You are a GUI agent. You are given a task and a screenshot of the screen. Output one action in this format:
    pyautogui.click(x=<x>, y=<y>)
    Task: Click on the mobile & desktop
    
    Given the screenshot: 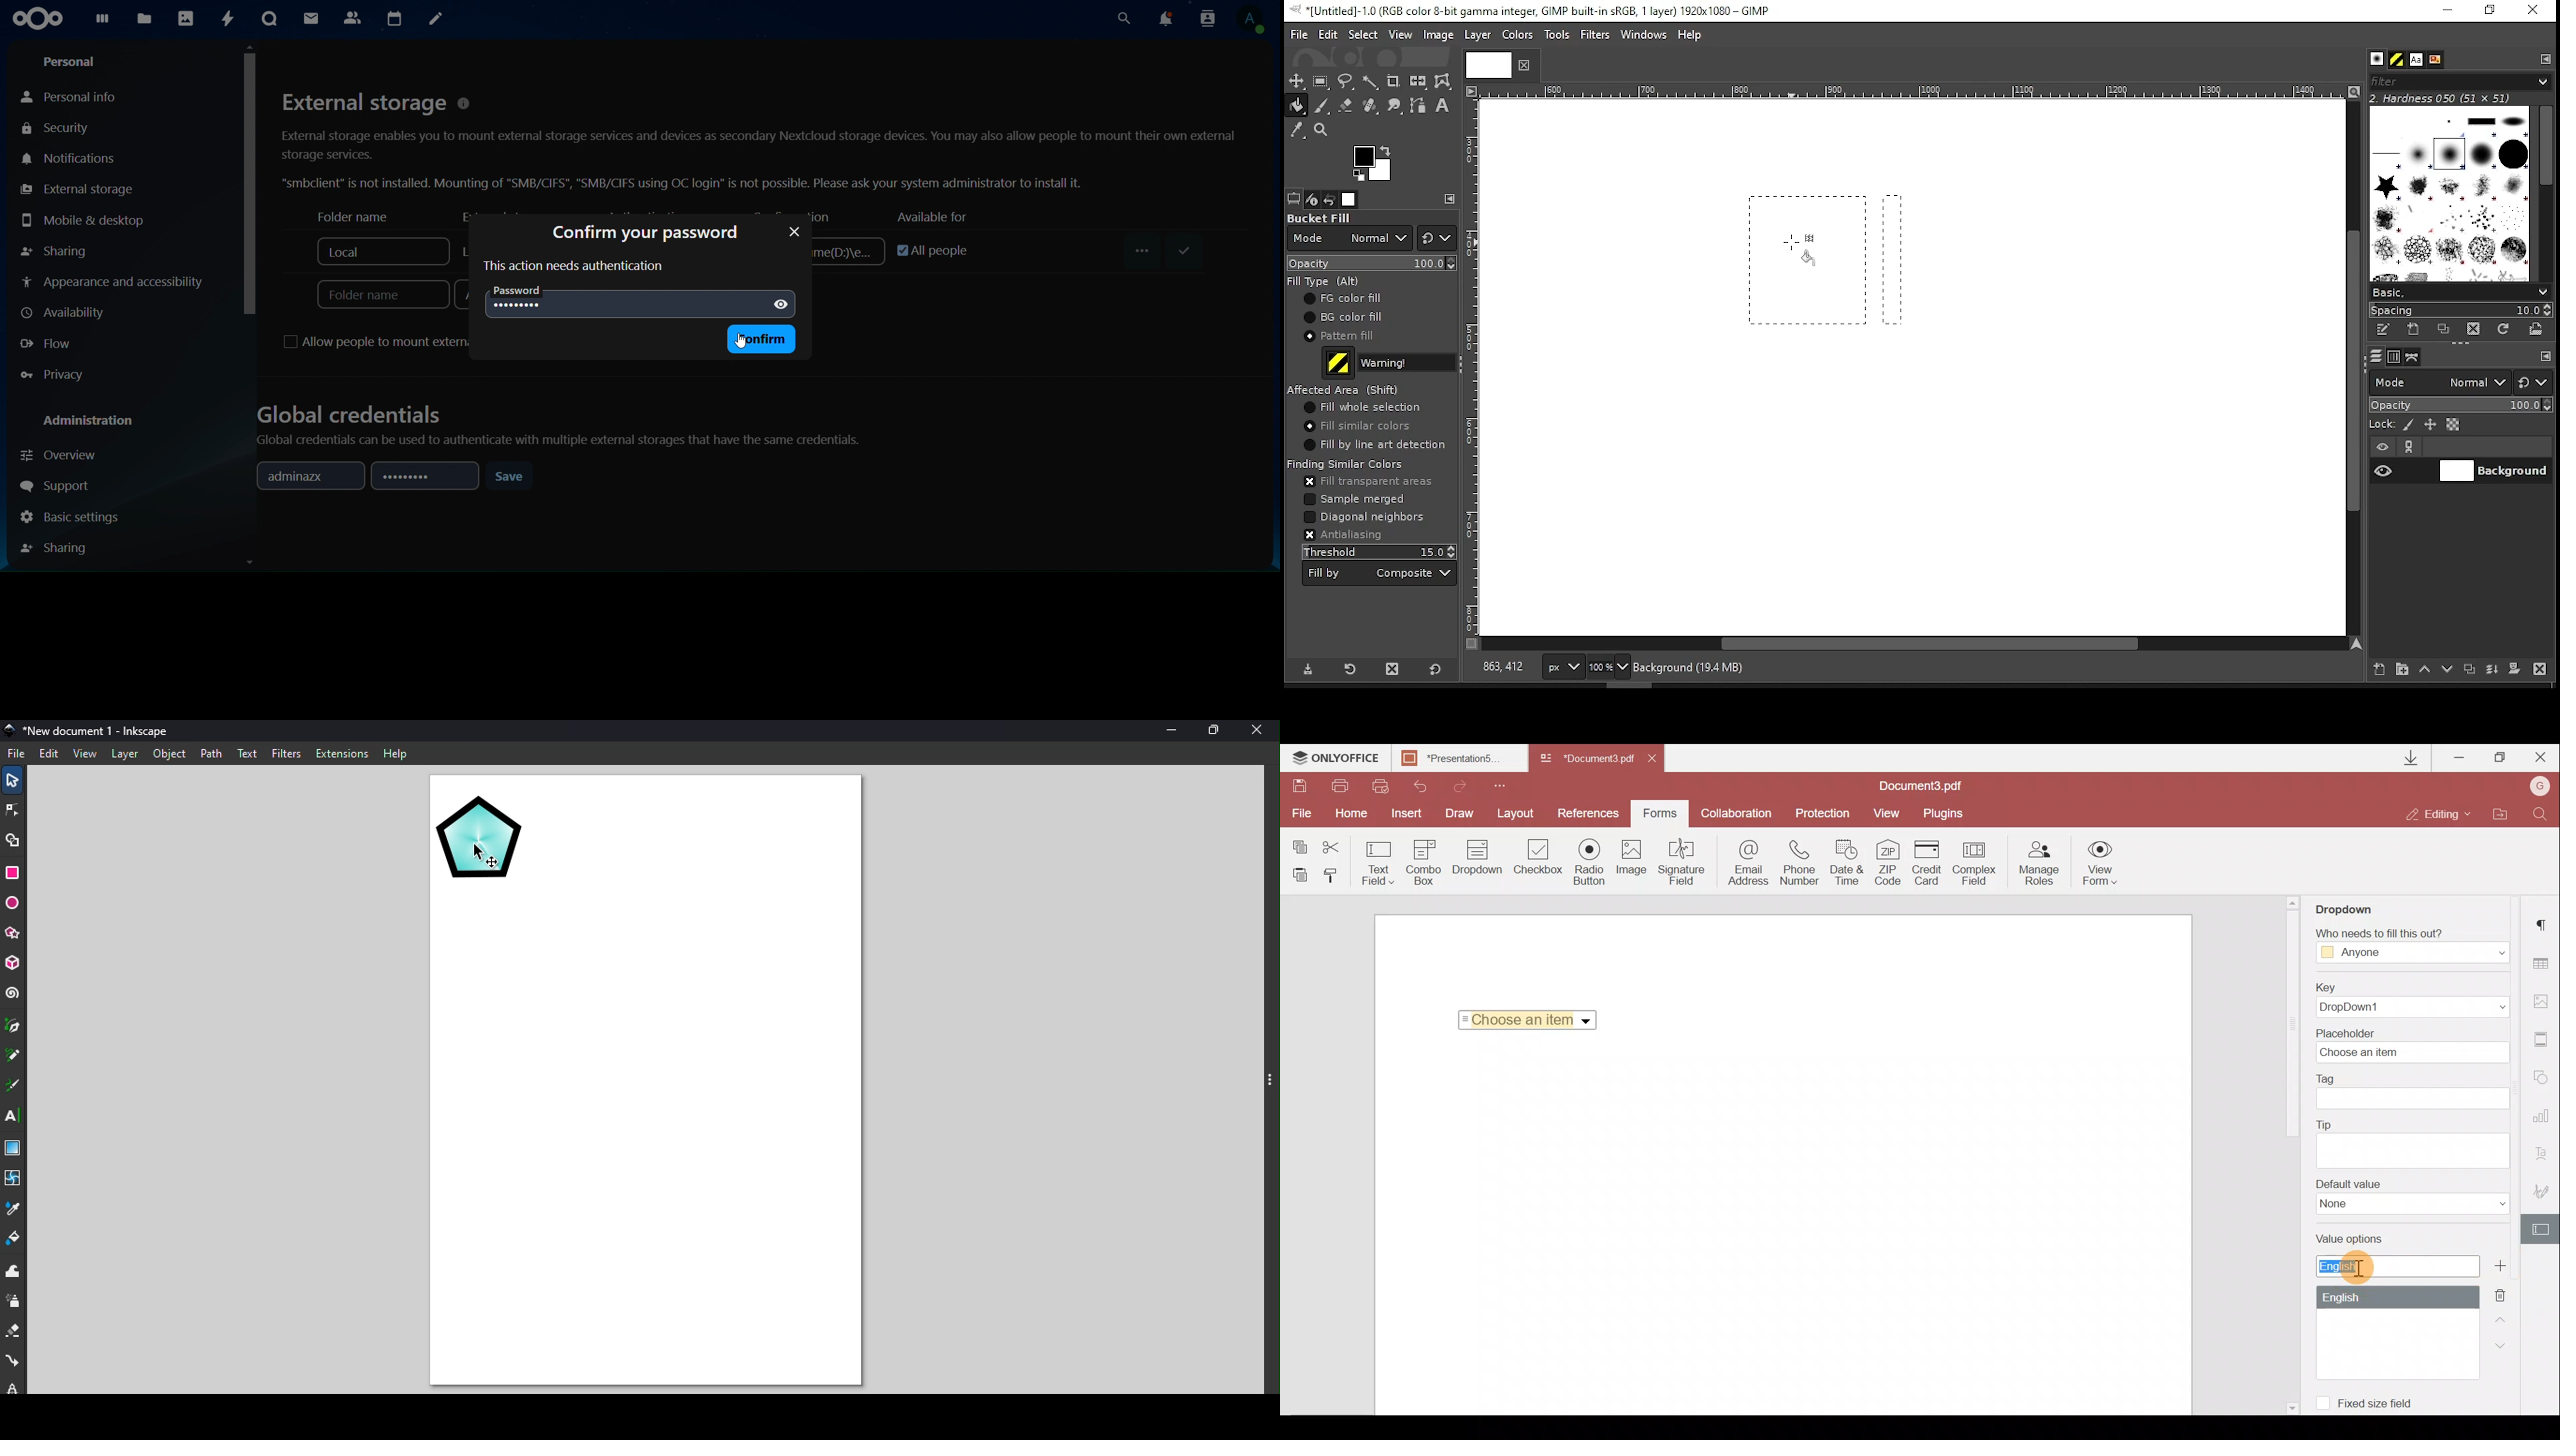 What is the action you would take?
    pyautogui.click(x=83, y=219)
    